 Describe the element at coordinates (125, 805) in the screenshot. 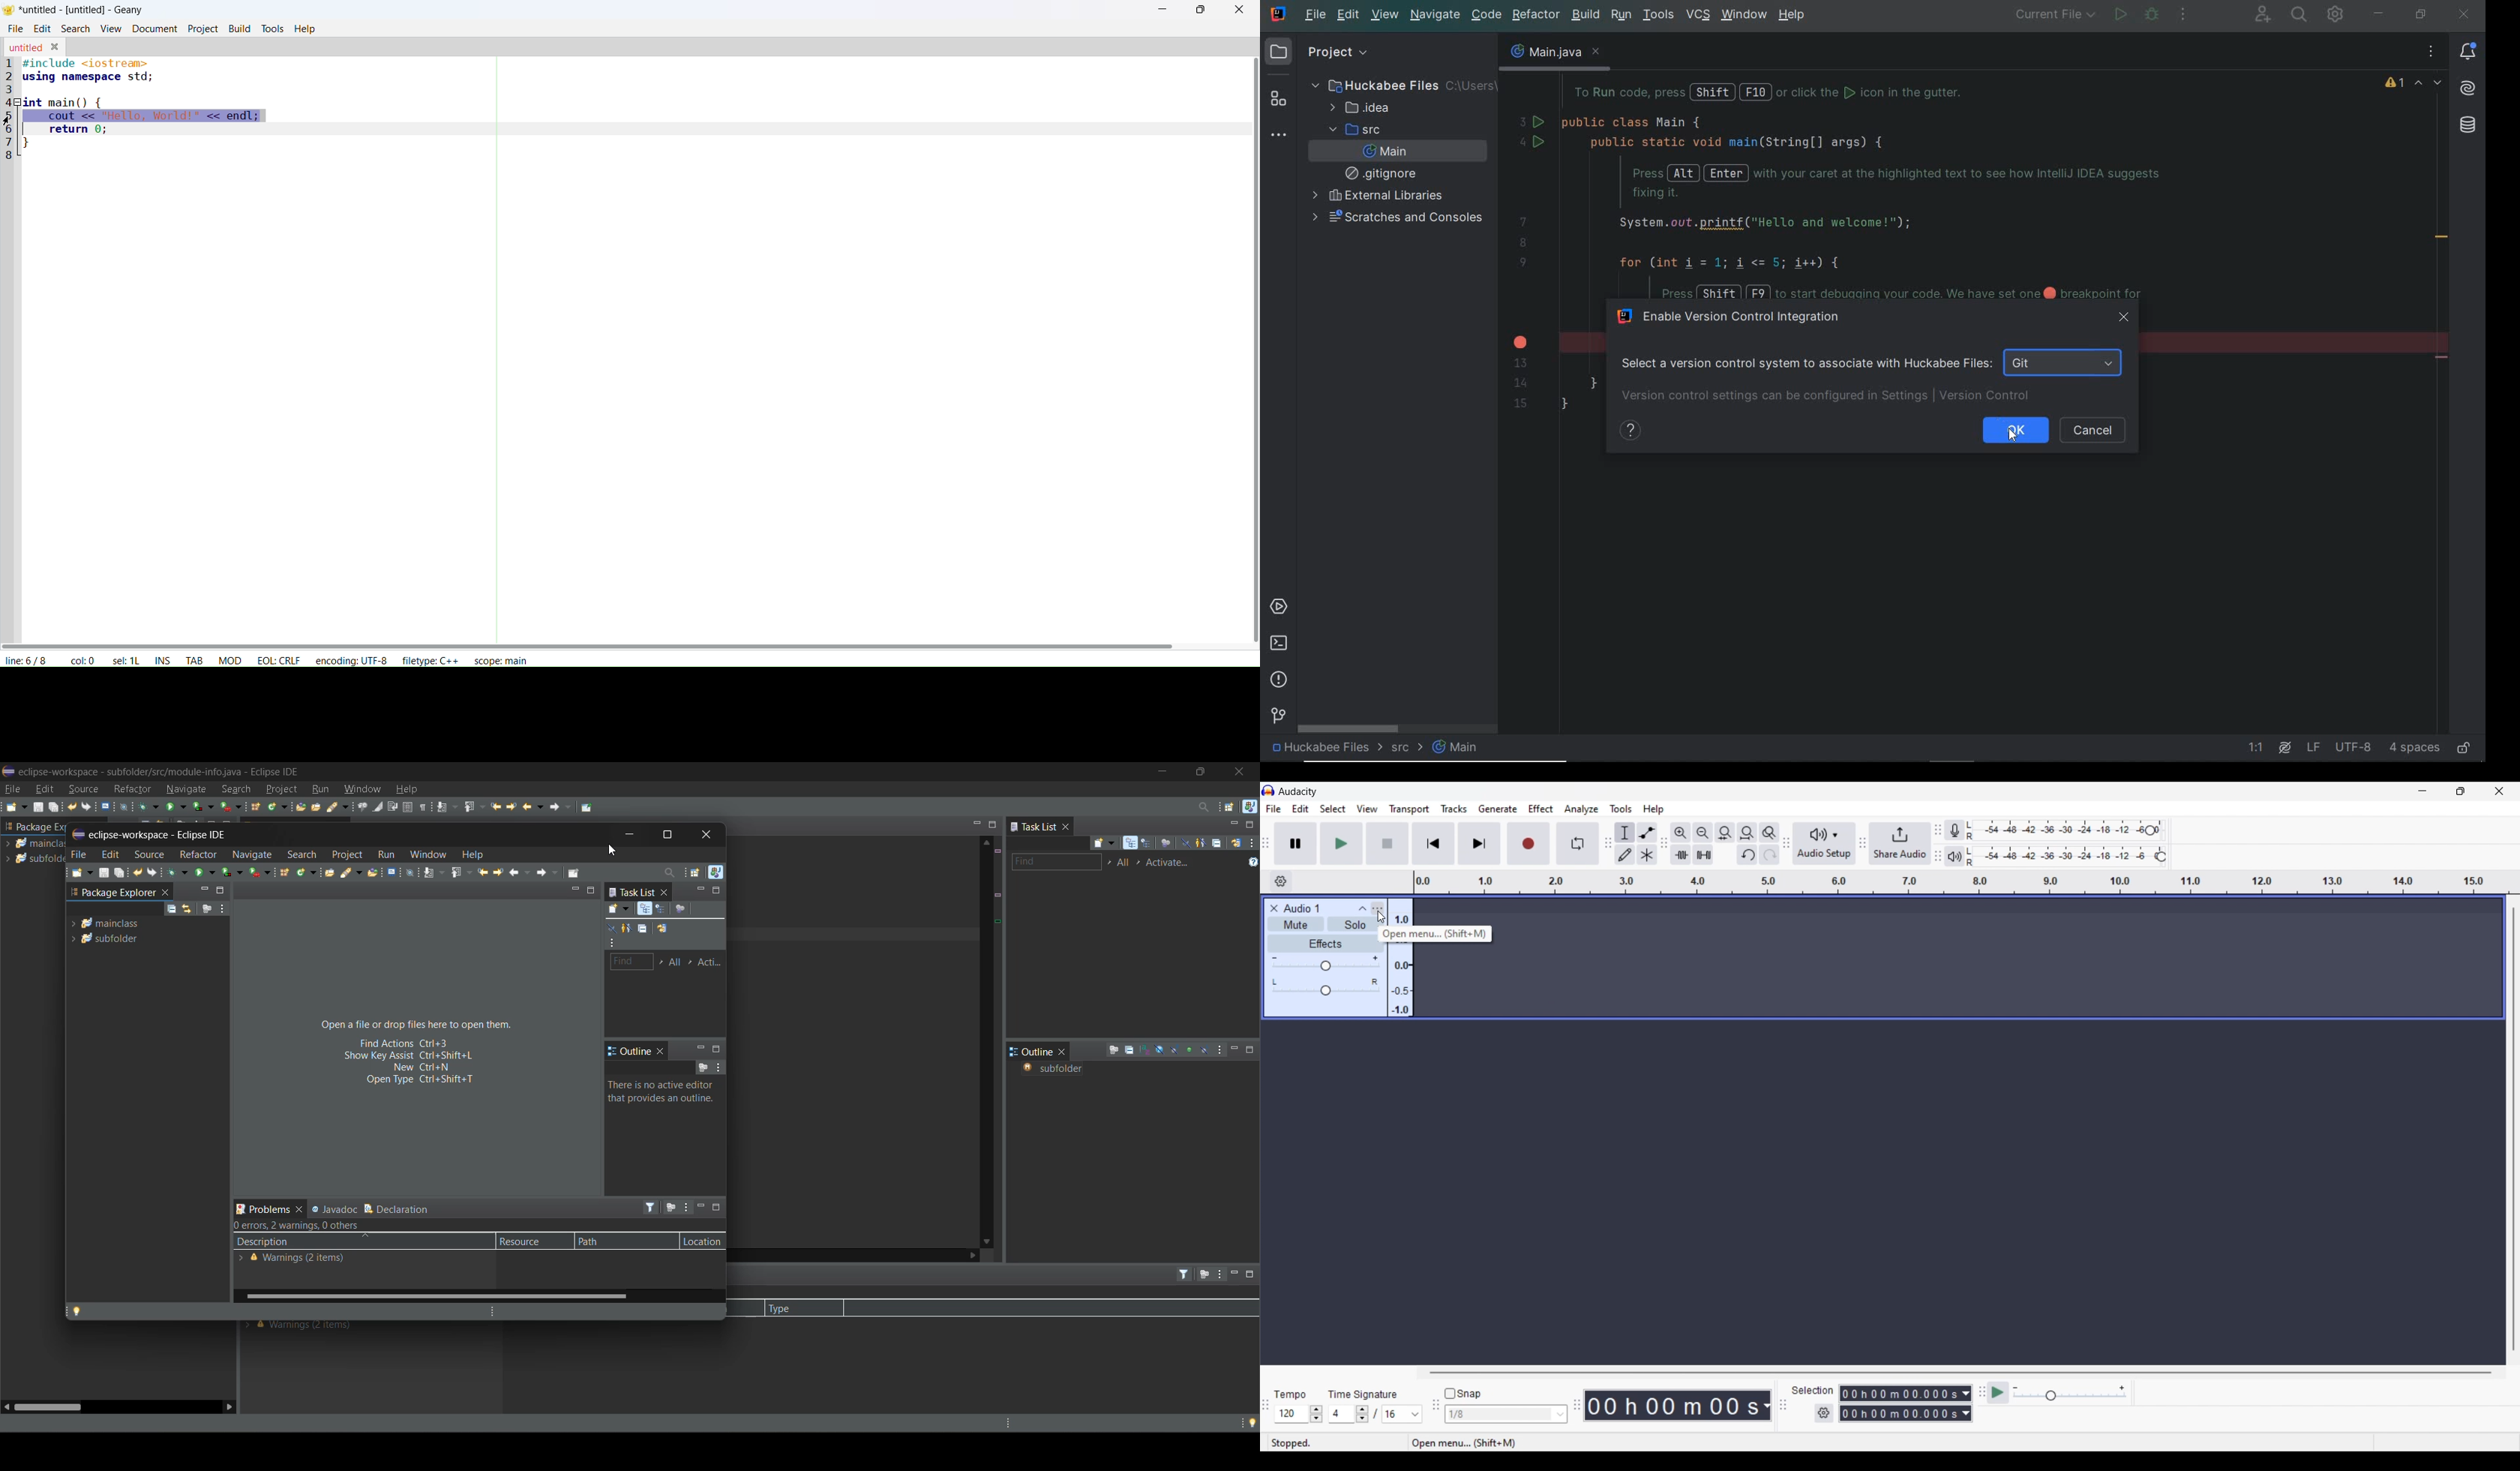

I see `skip all breakpoints` at that location.